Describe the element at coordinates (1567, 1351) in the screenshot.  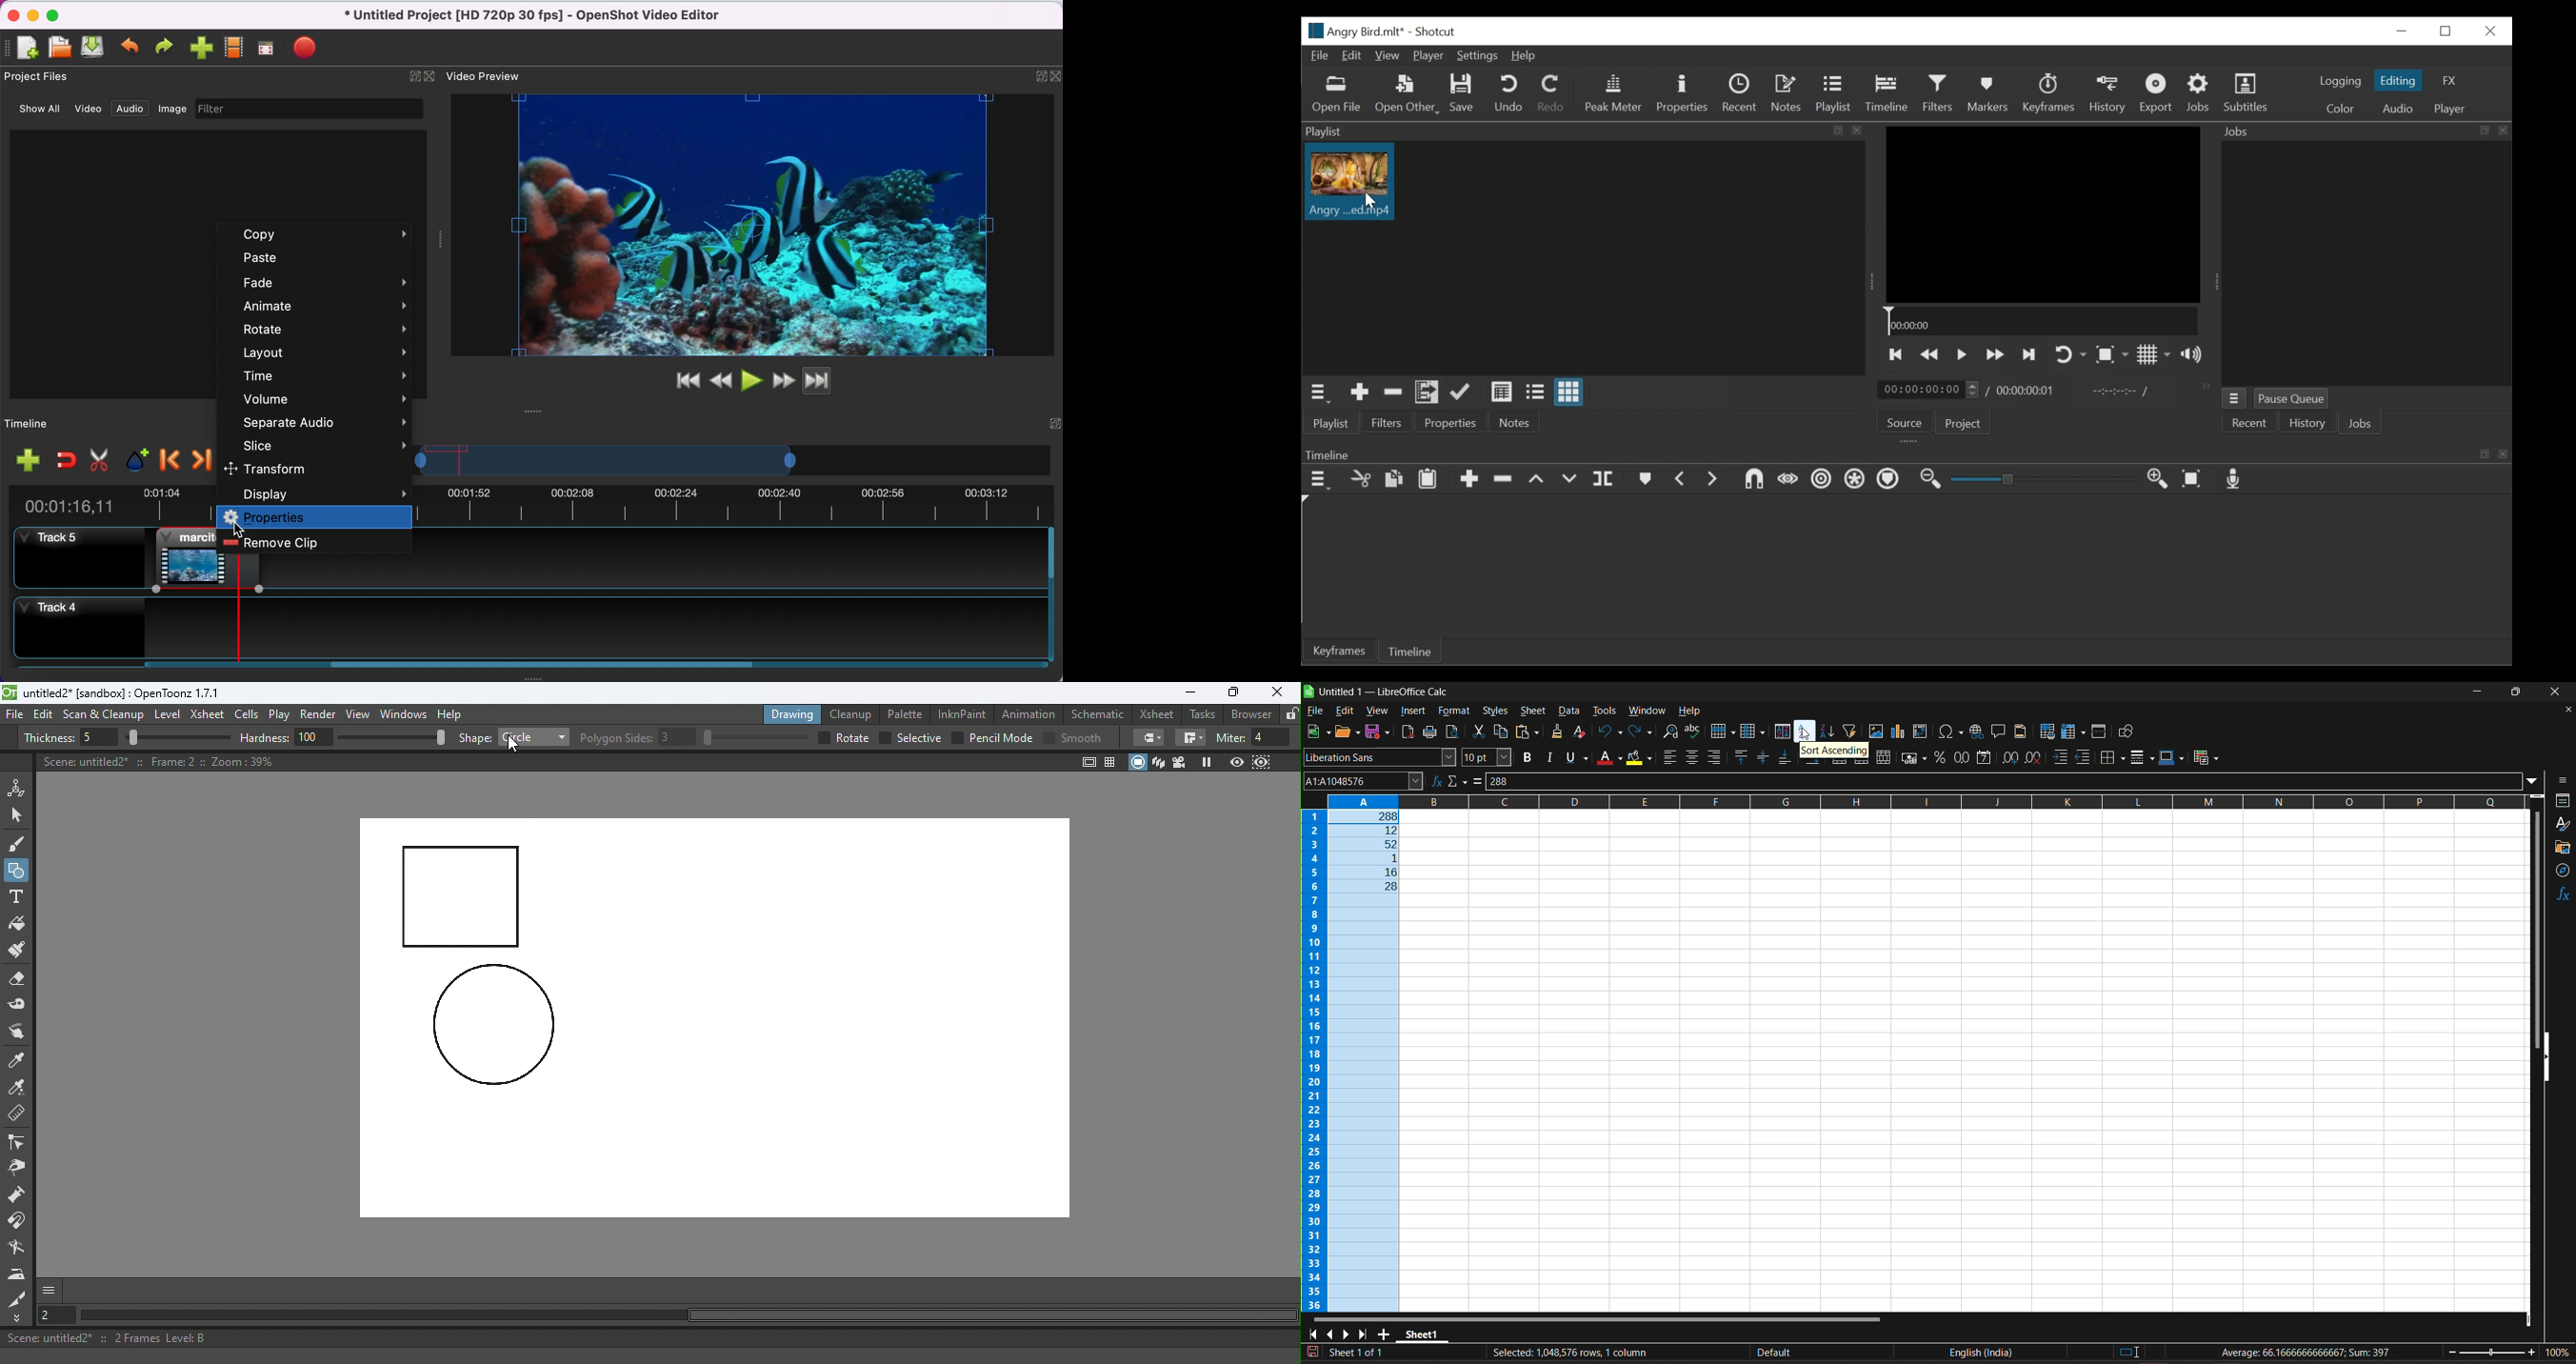
I see `selected rows and columns` at that location.